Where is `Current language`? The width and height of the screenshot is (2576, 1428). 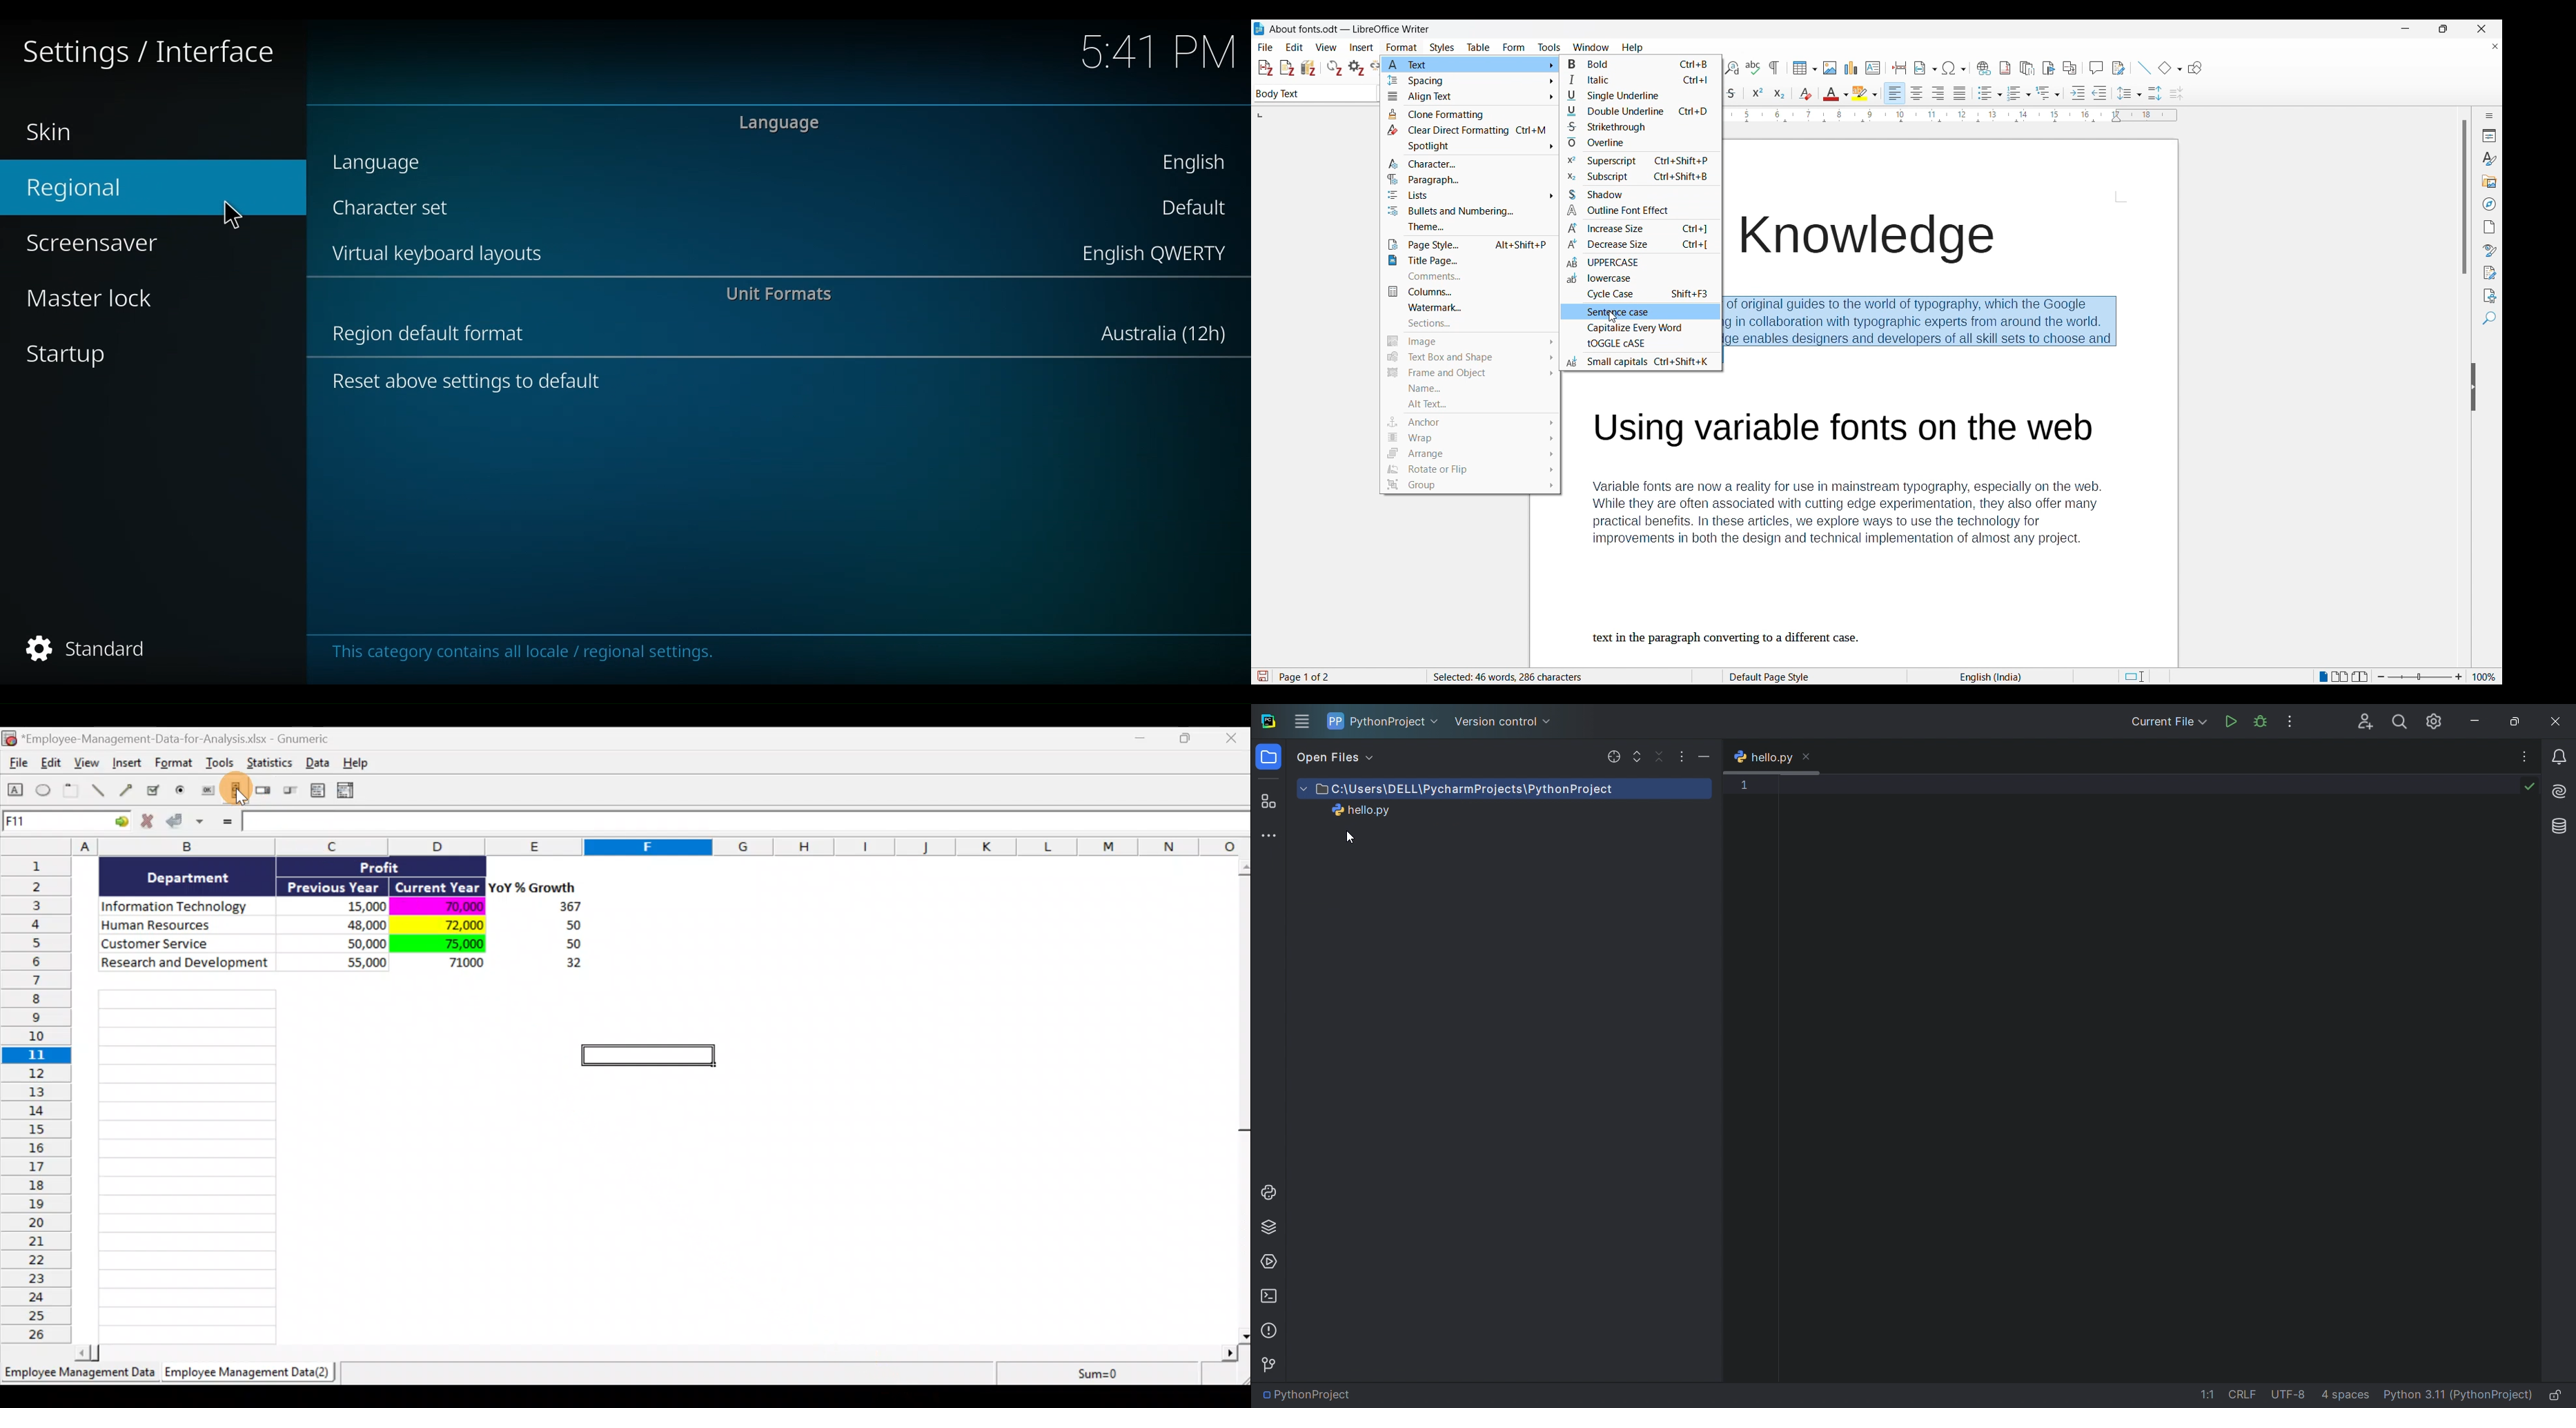
Current language is located at coordinates (1993, 677).